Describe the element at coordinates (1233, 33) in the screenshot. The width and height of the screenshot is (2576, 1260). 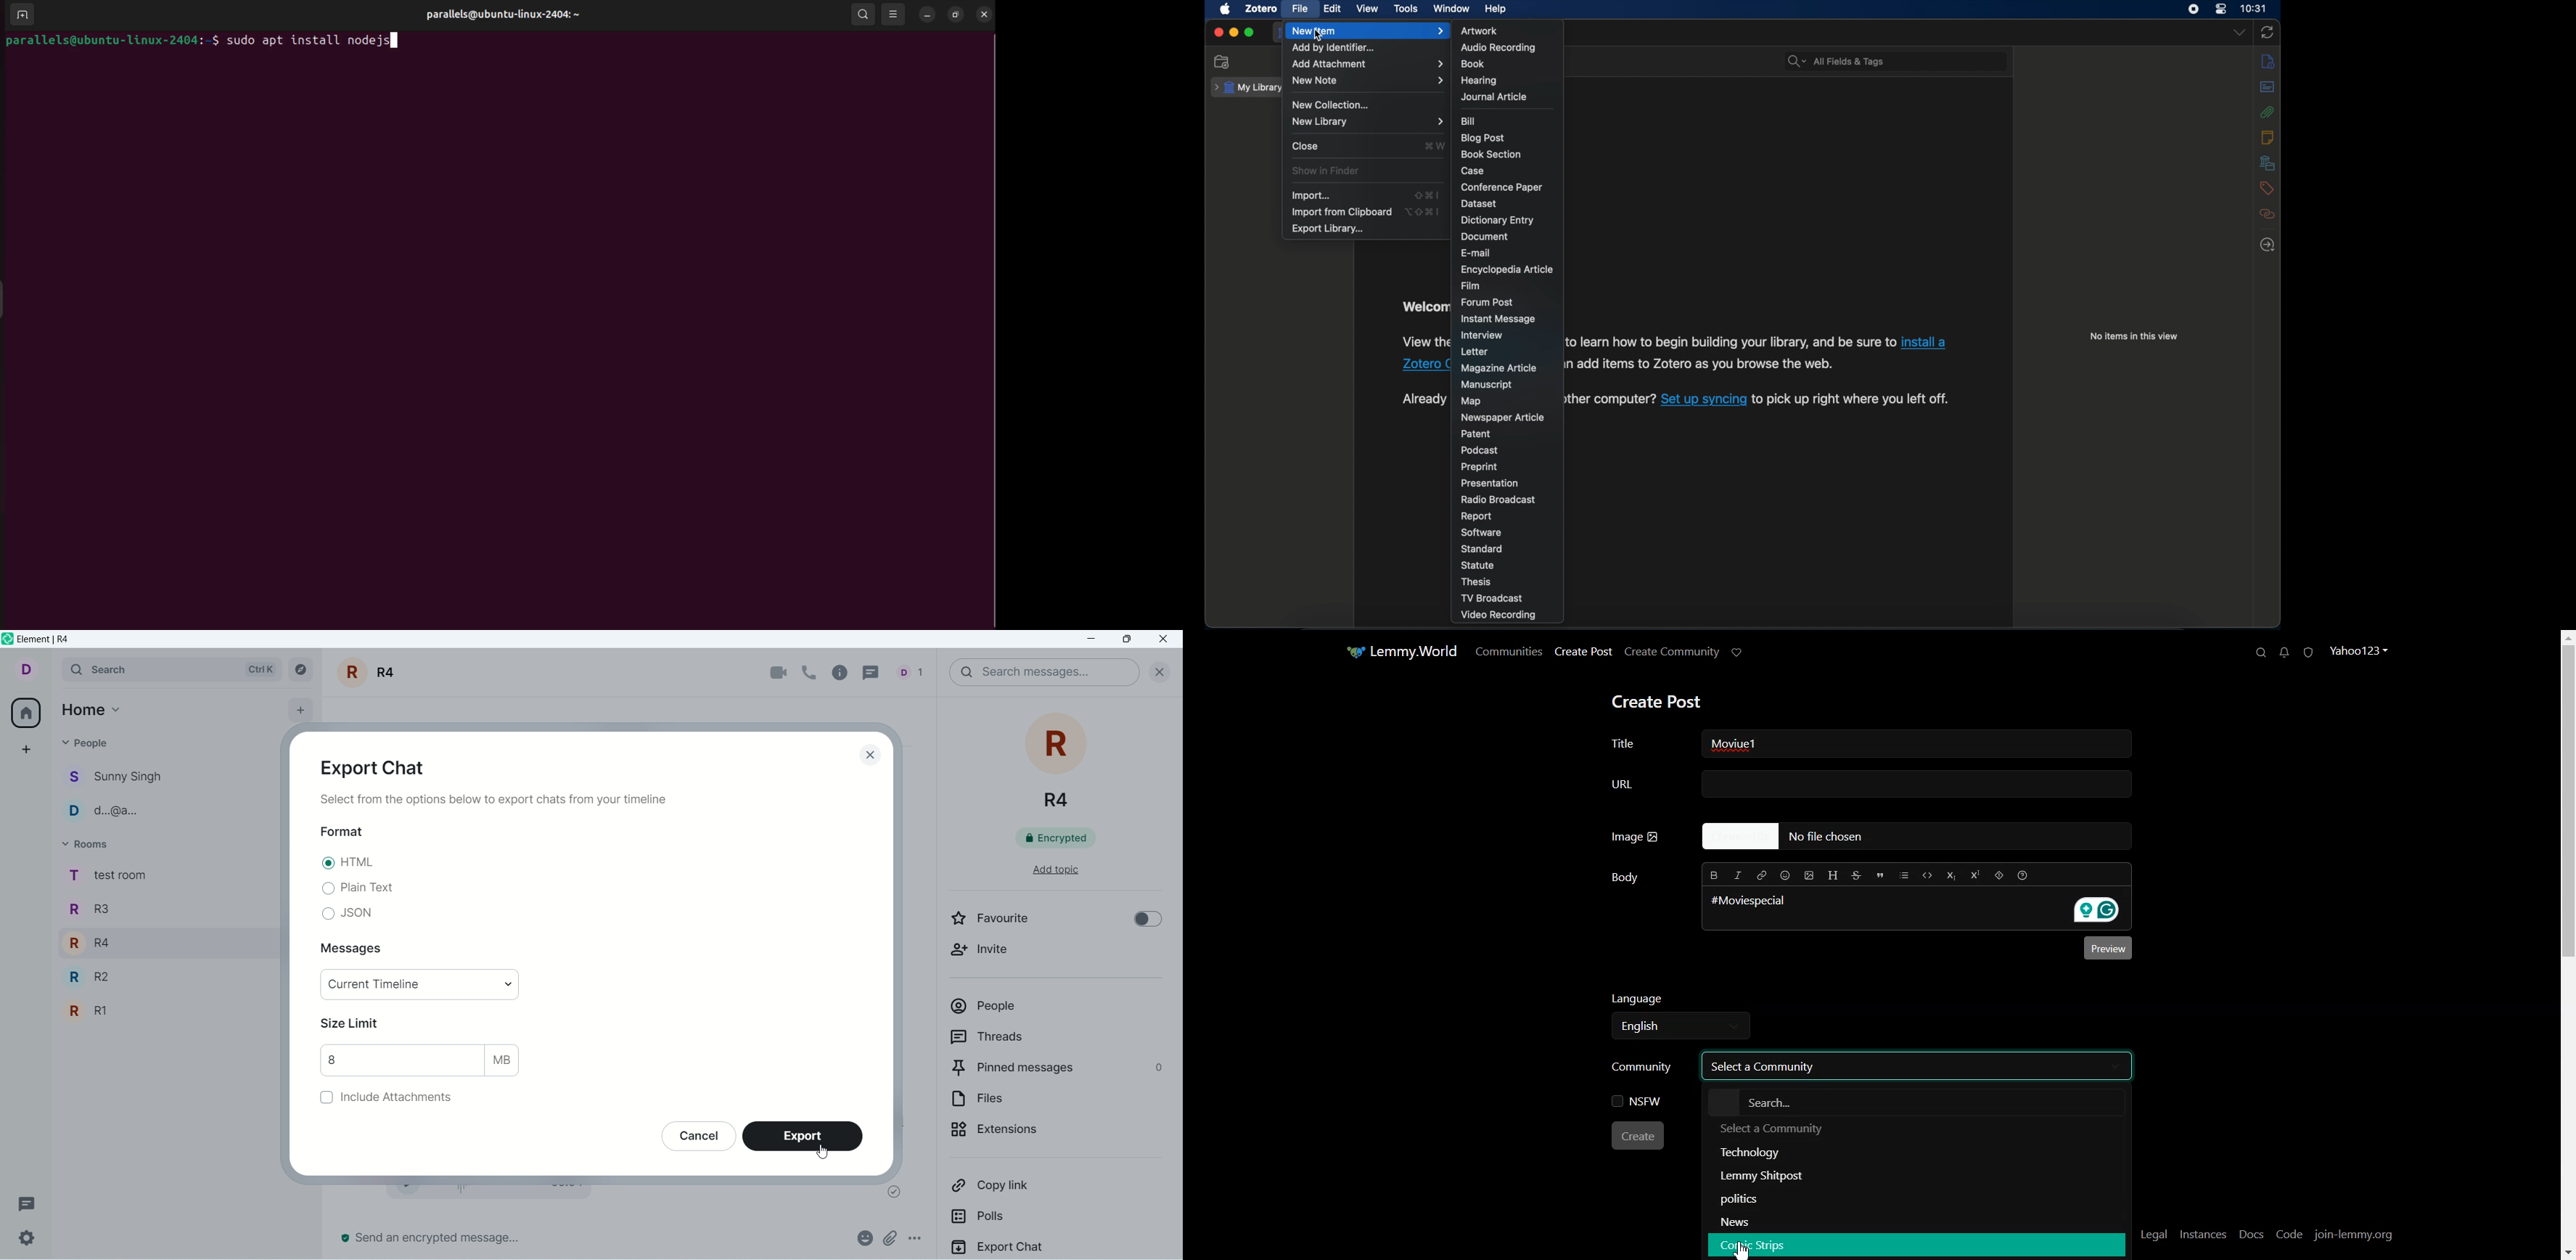
I see `minimize` at that location.